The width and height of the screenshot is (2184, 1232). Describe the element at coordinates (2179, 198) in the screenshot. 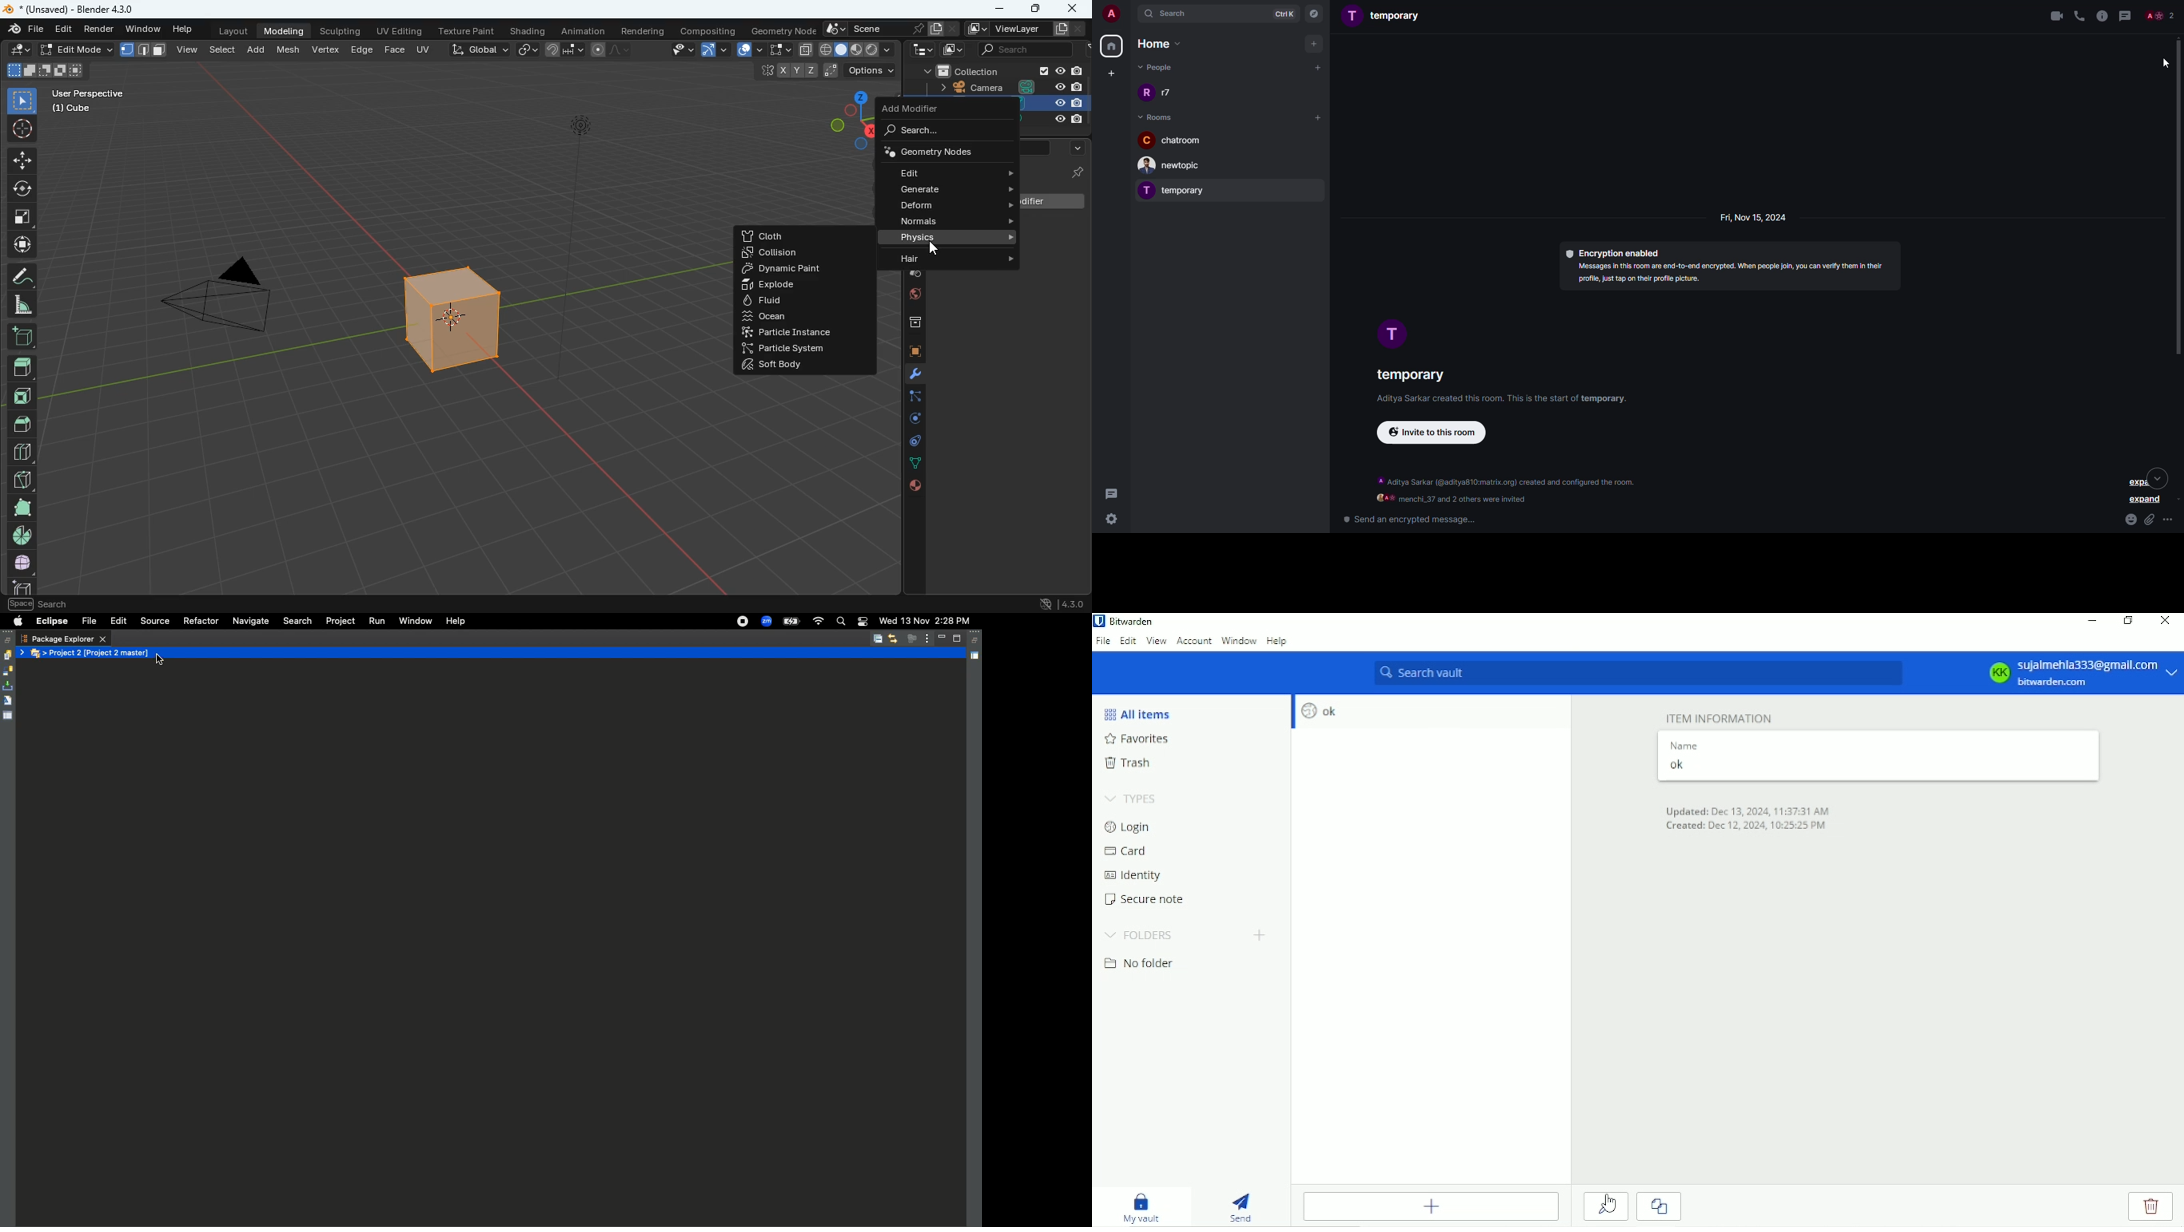

I see `dragged` at that location.